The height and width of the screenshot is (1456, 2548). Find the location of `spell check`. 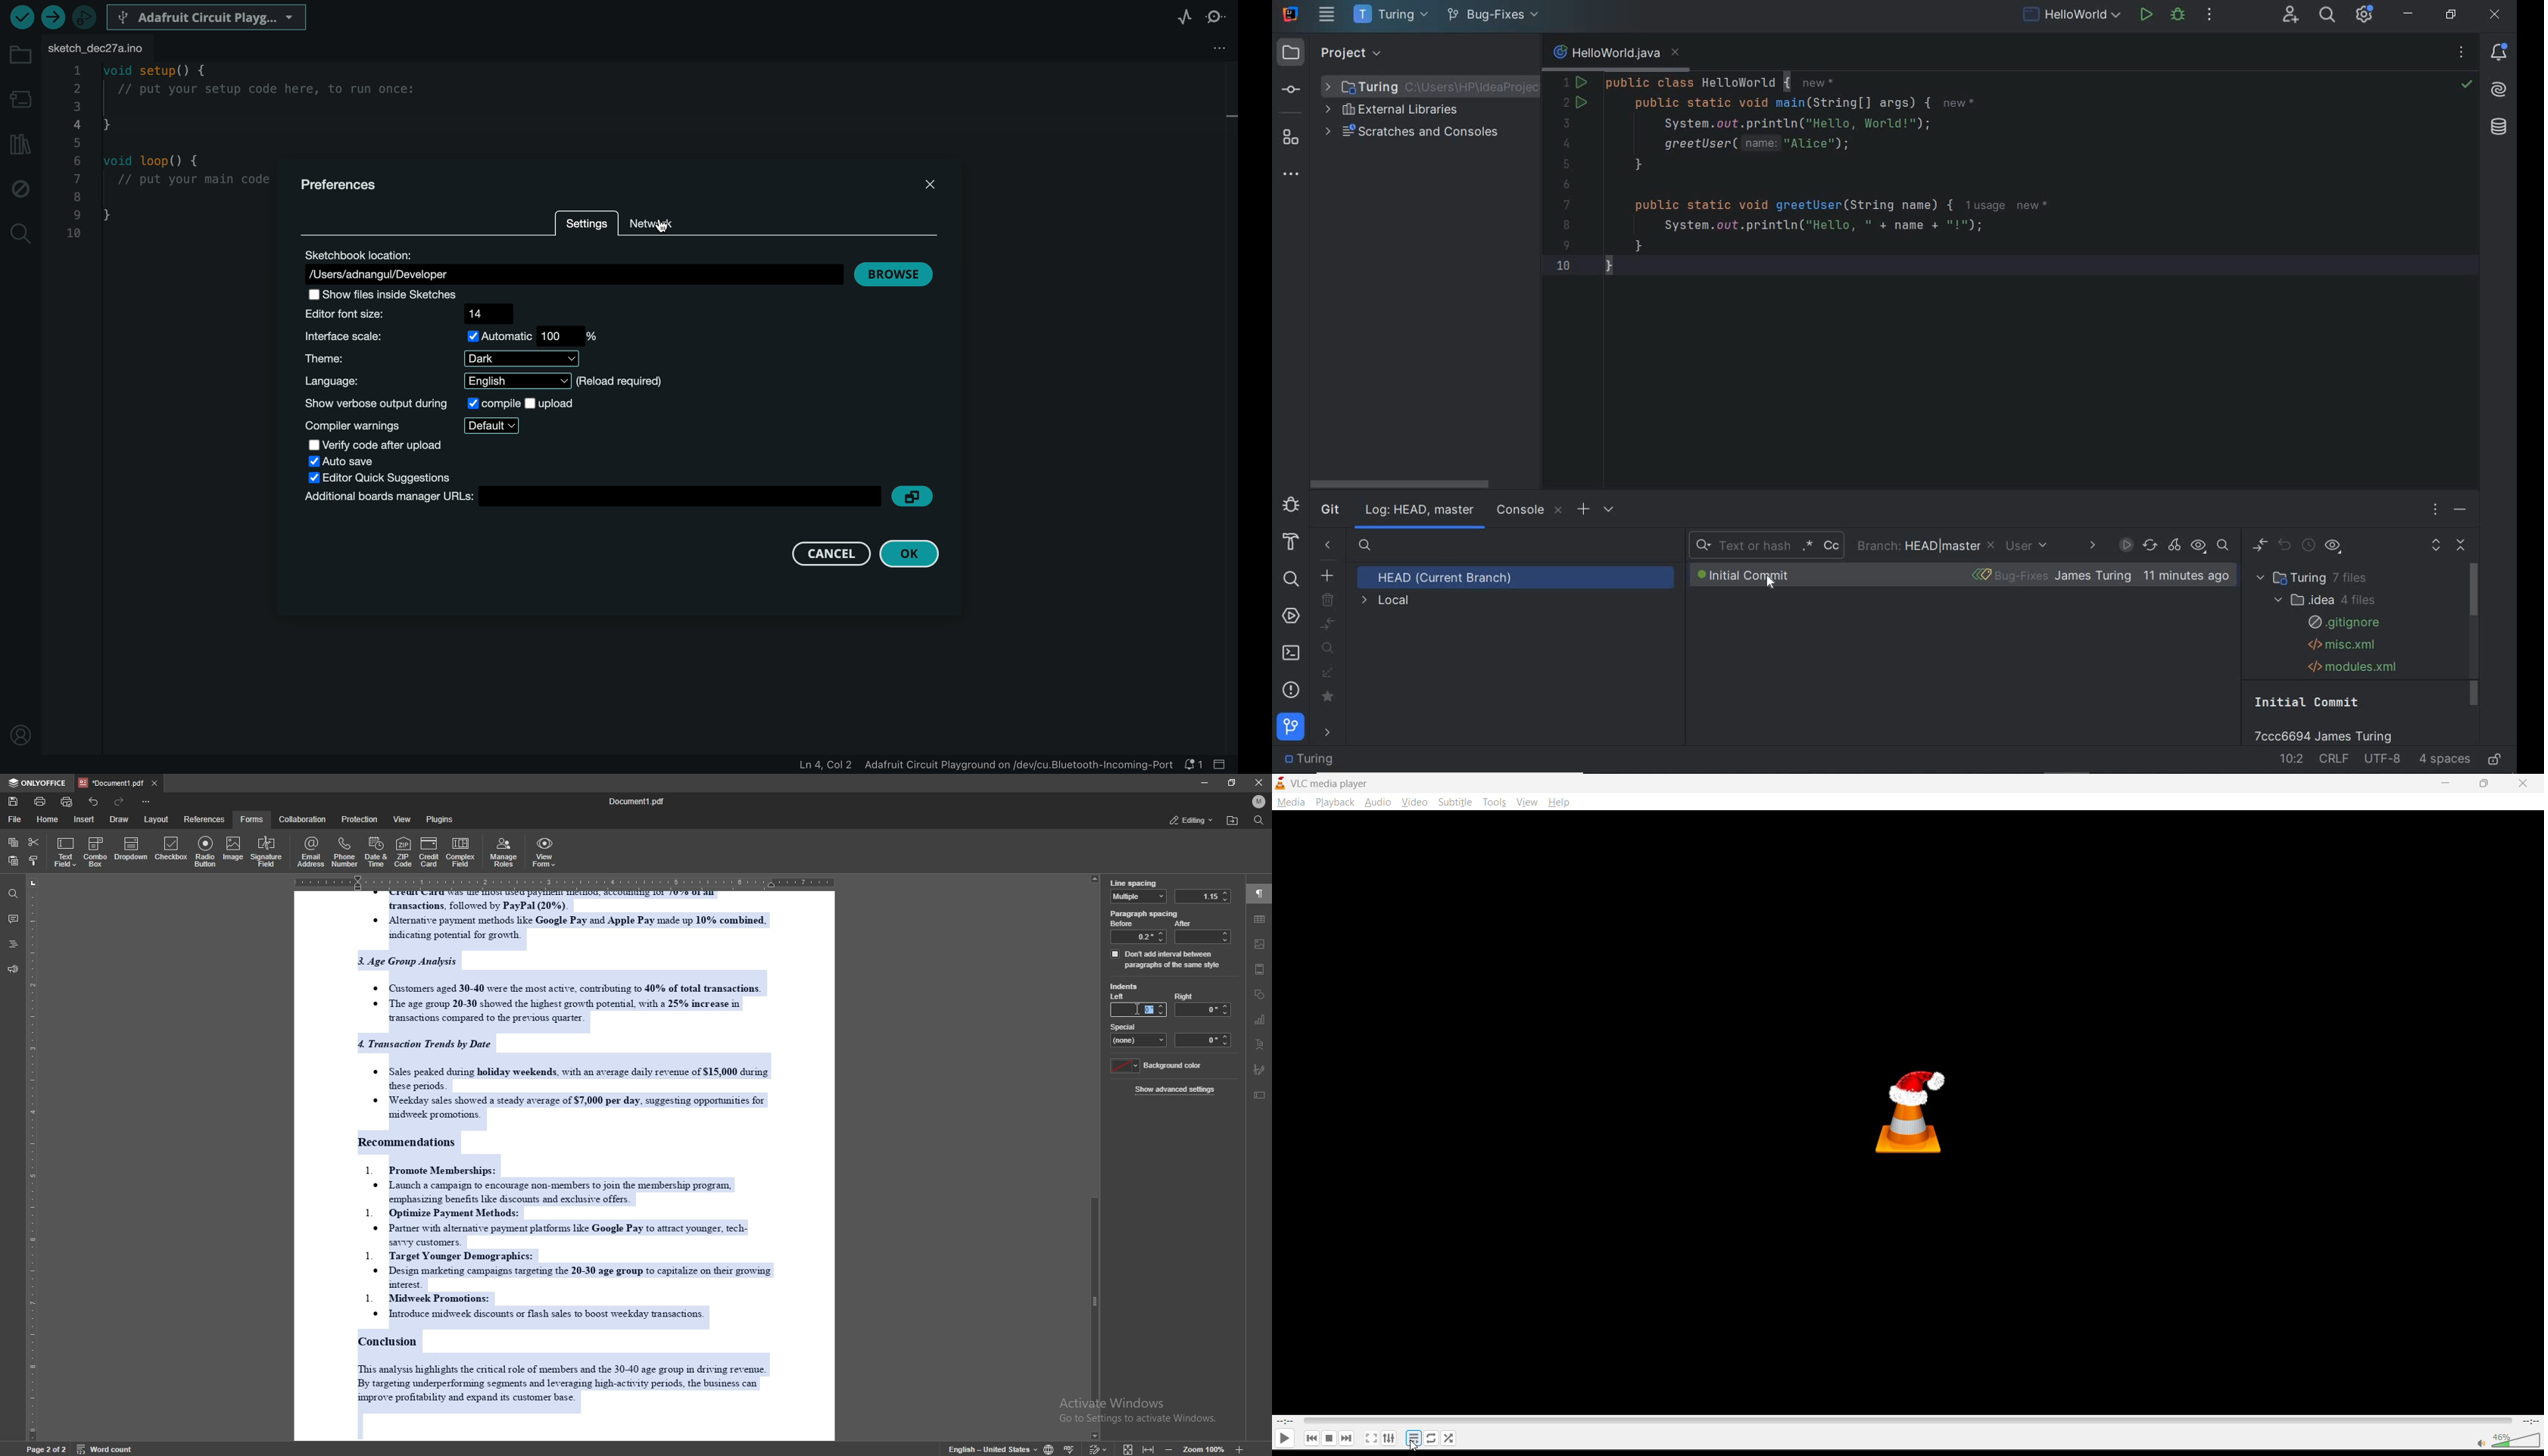

spell check is located at coordinates (1071, 1448).